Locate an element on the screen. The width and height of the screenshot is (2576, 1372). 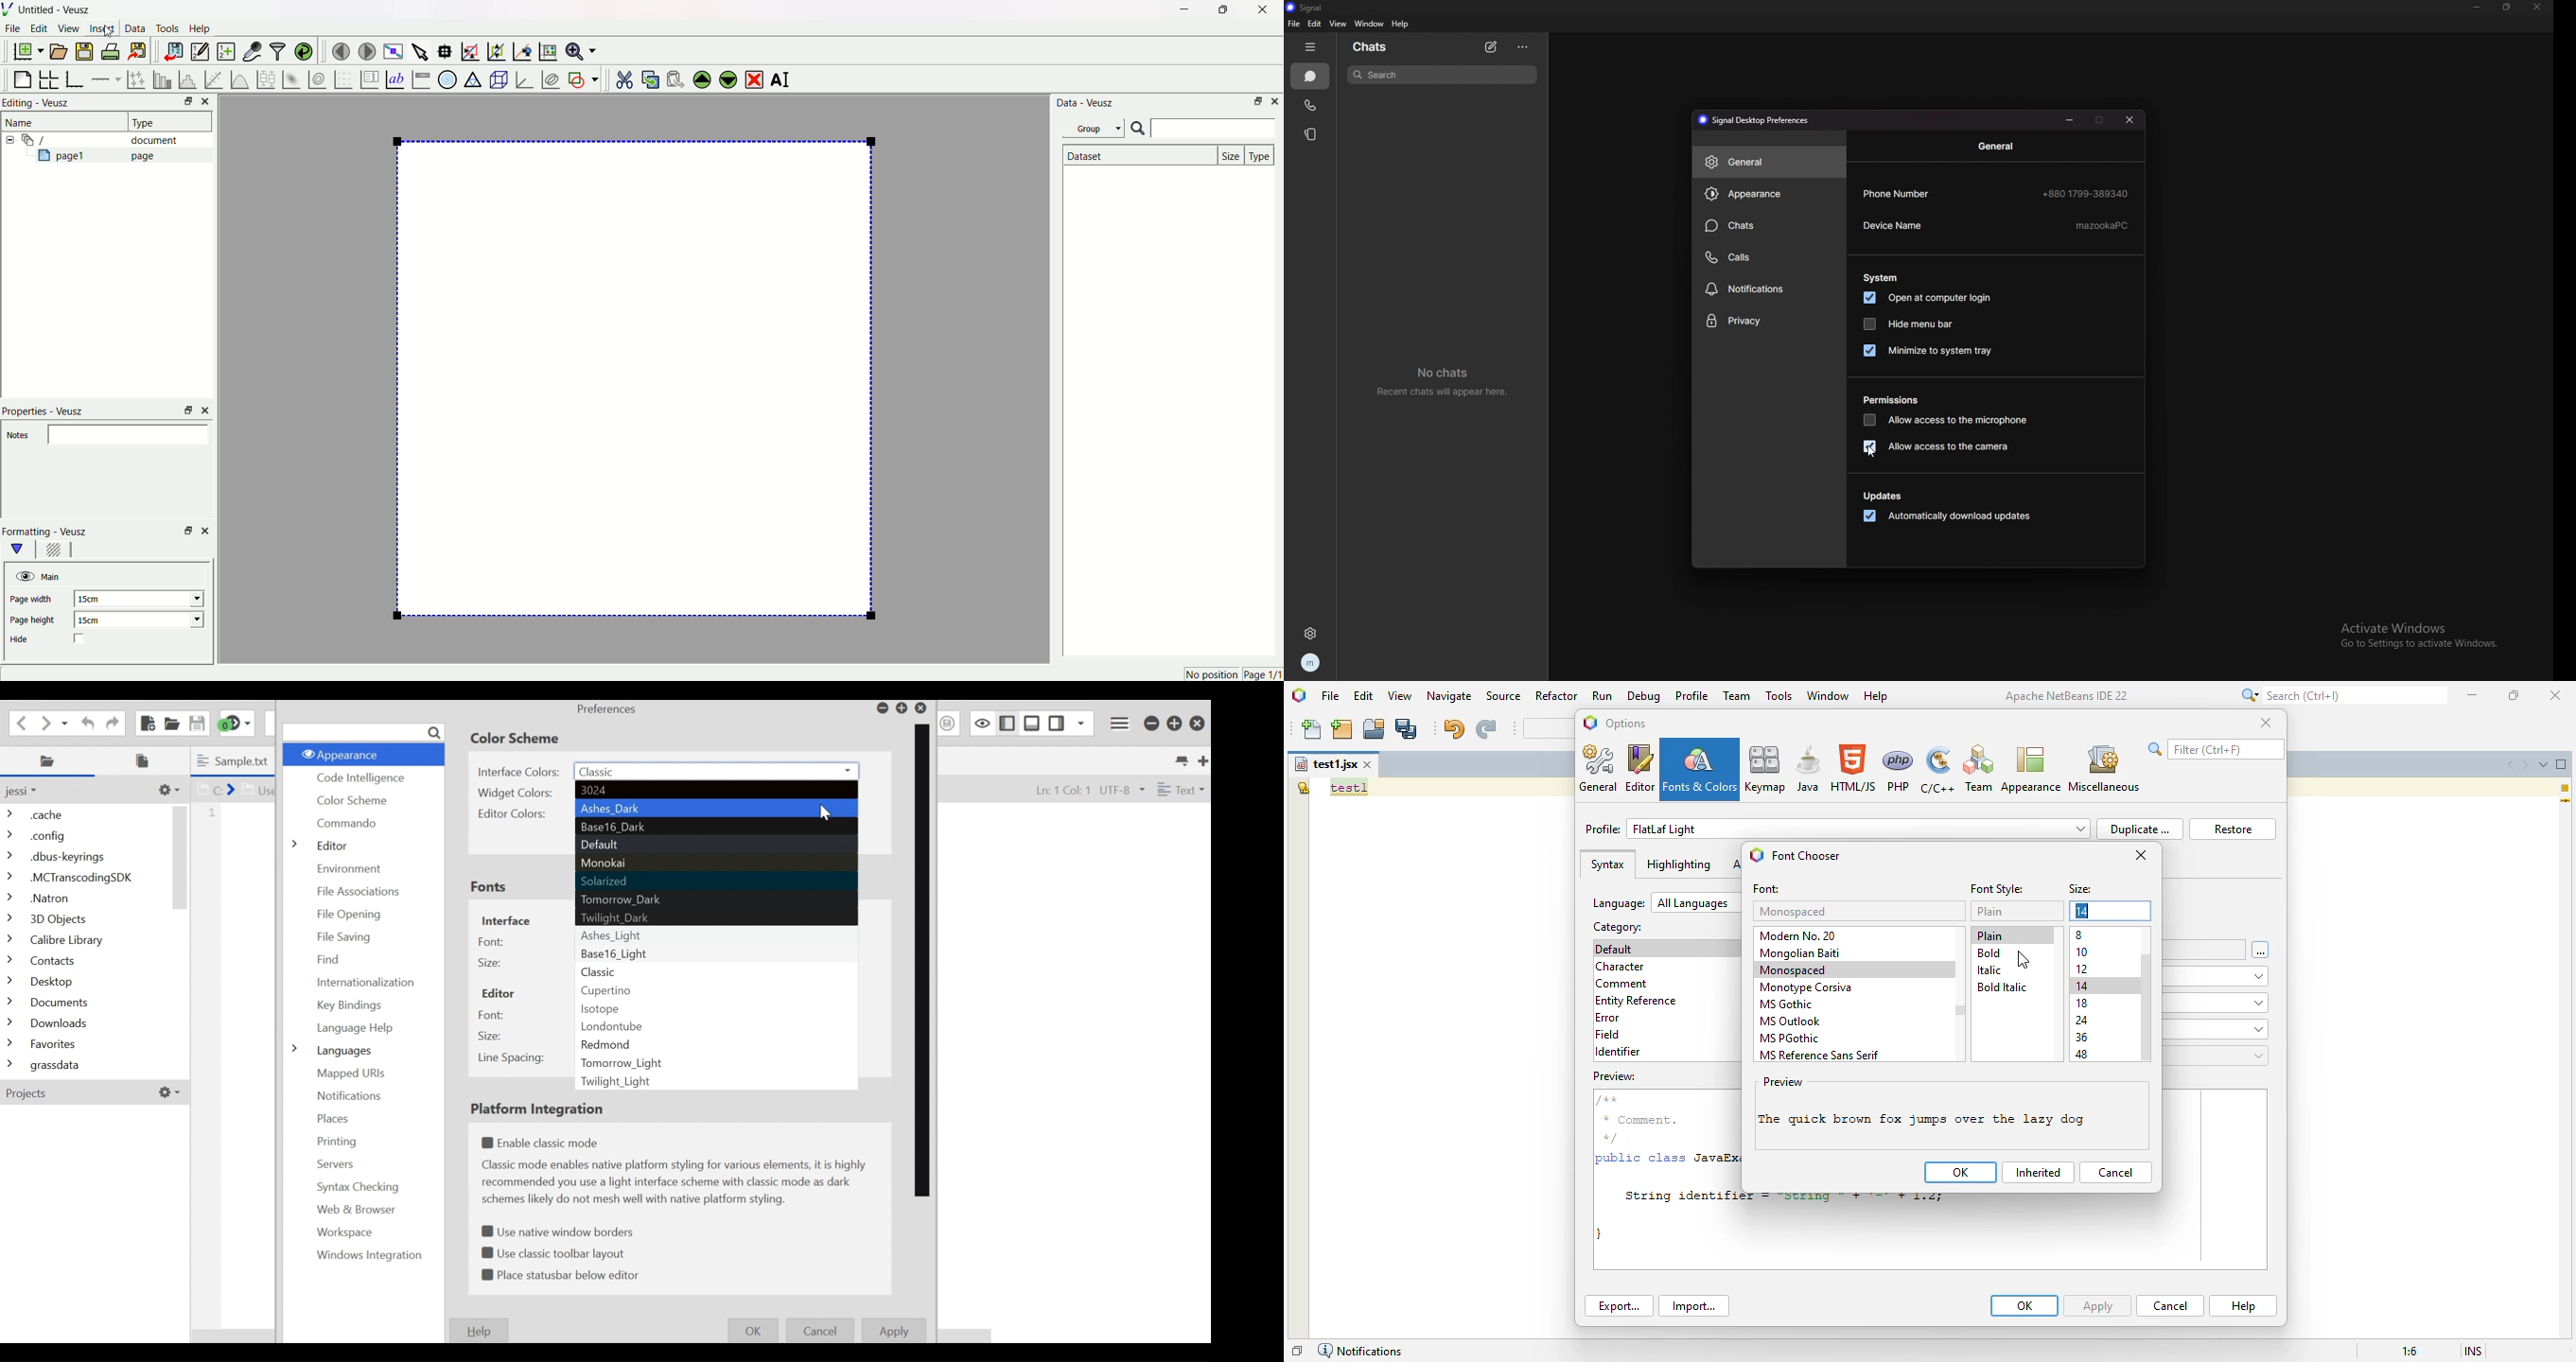
Minimize is located at coordinates (184, 102).